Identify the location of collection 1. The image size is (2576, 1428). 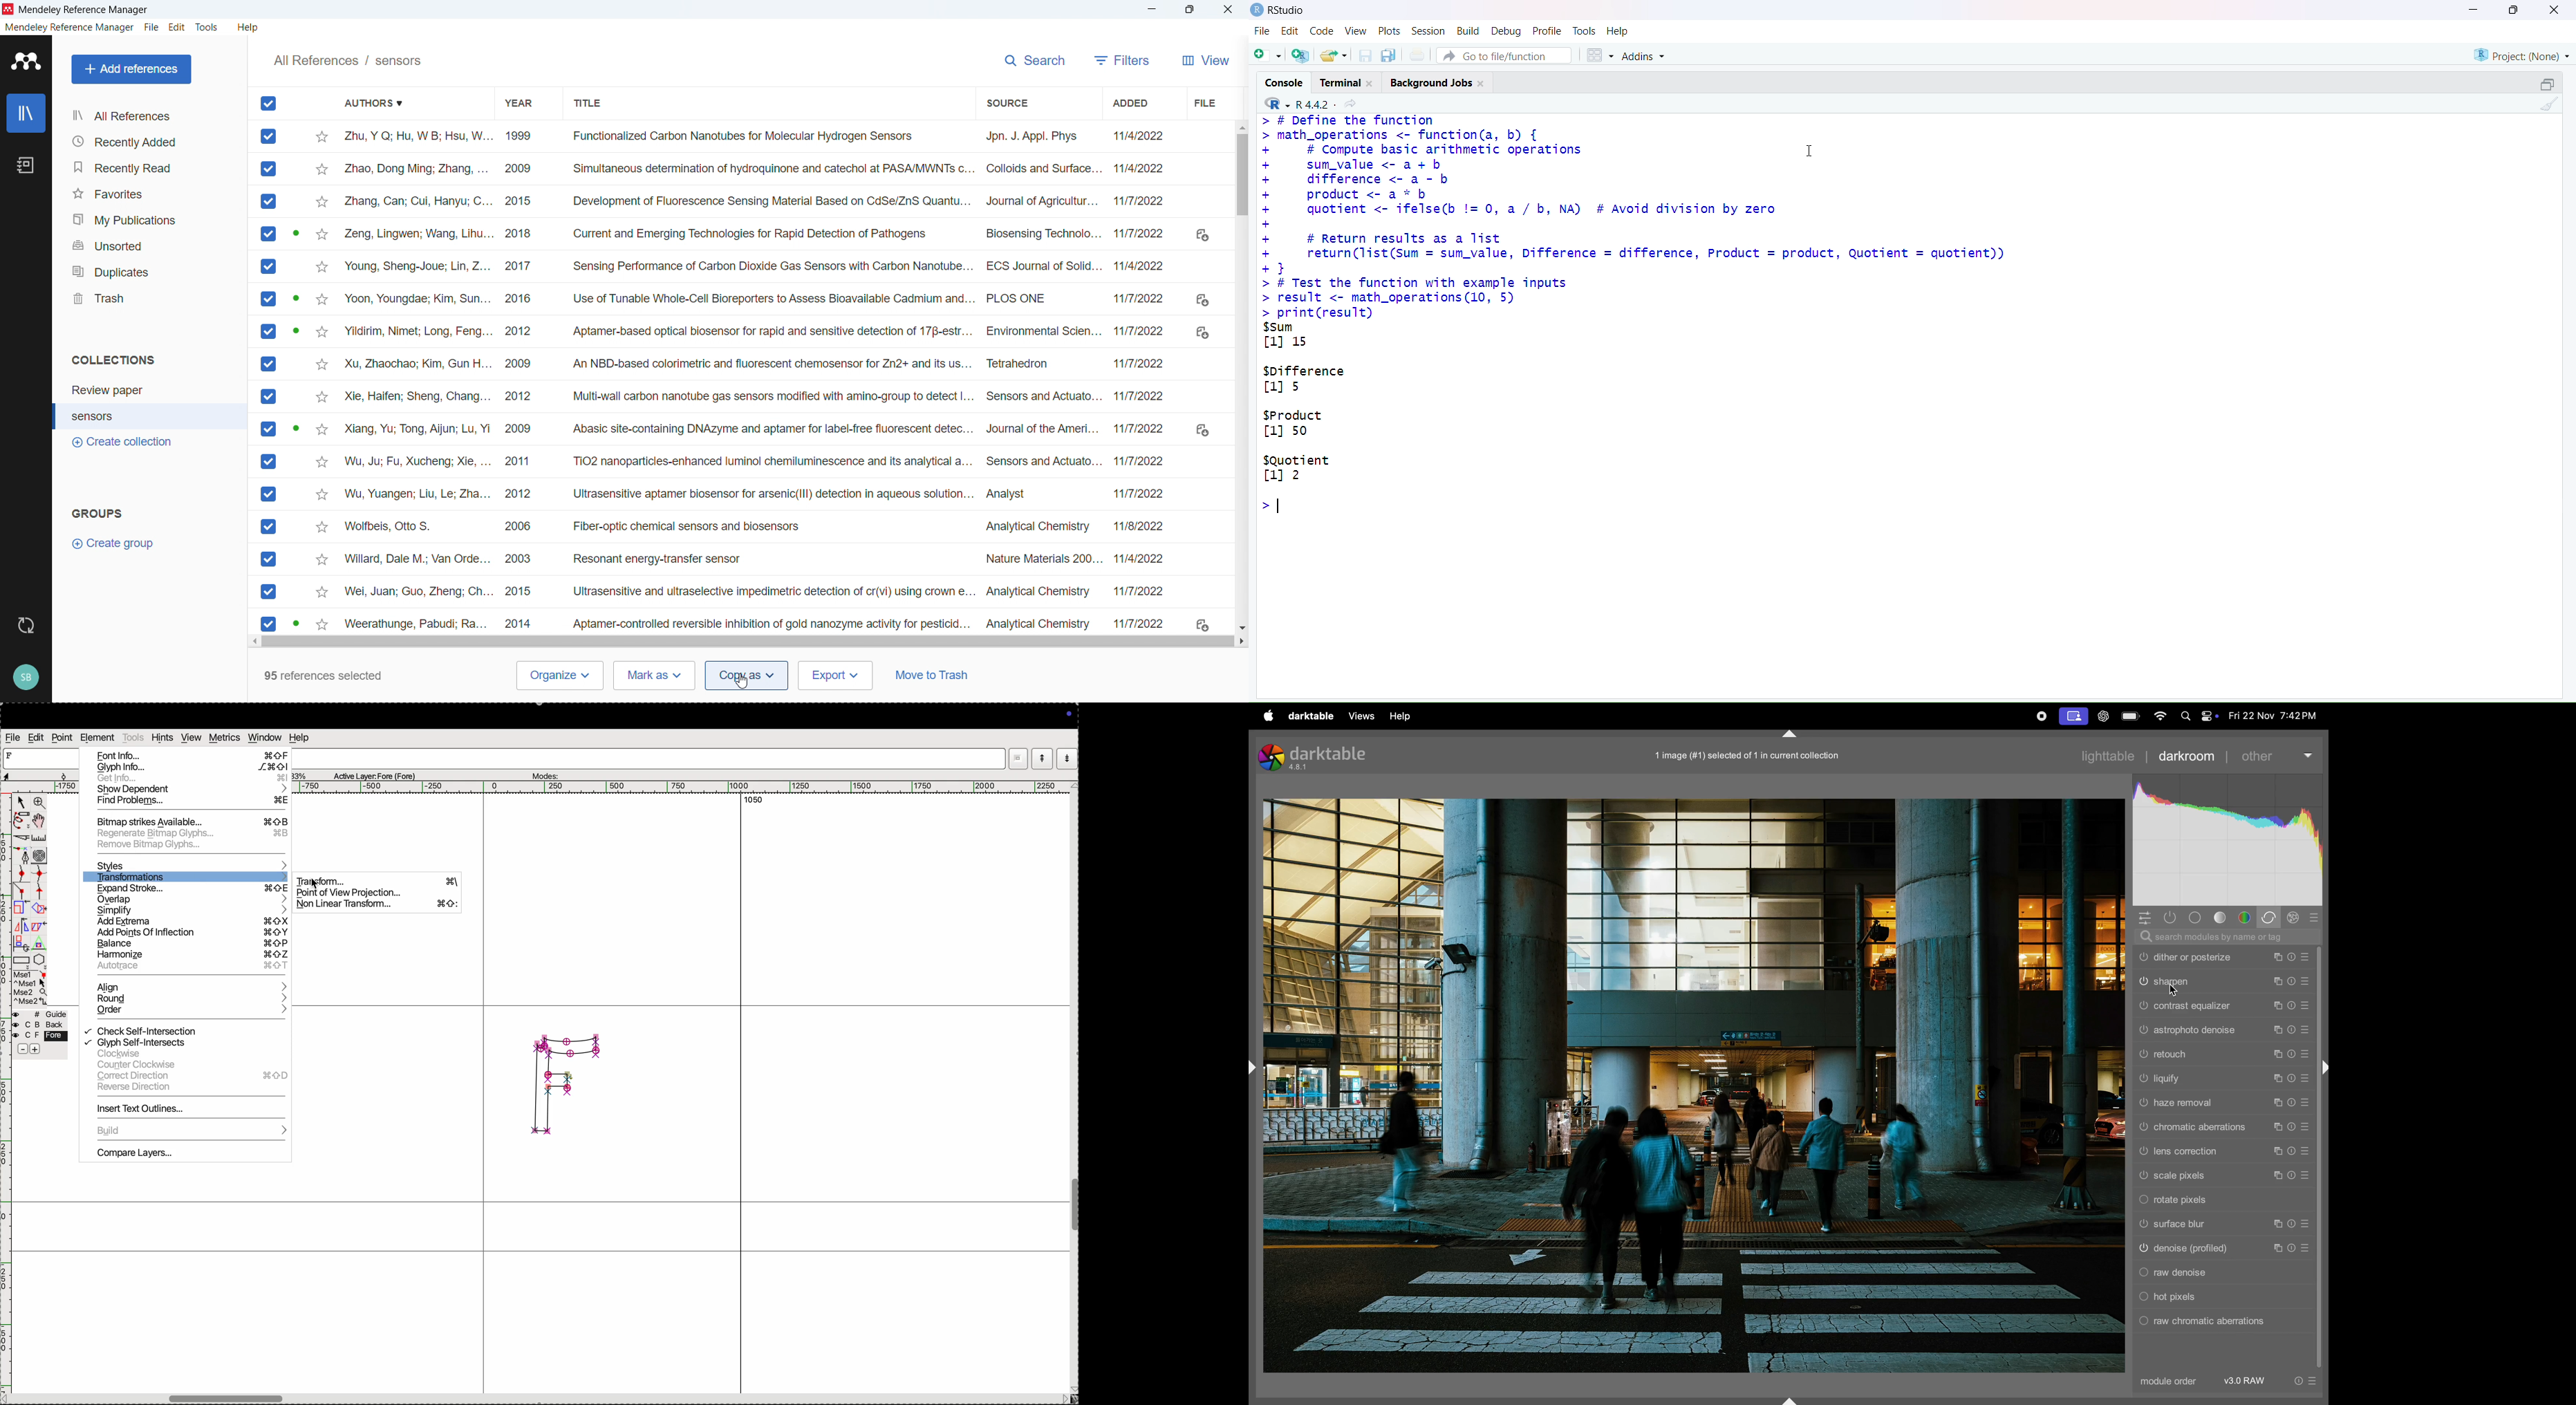
(150, 389).